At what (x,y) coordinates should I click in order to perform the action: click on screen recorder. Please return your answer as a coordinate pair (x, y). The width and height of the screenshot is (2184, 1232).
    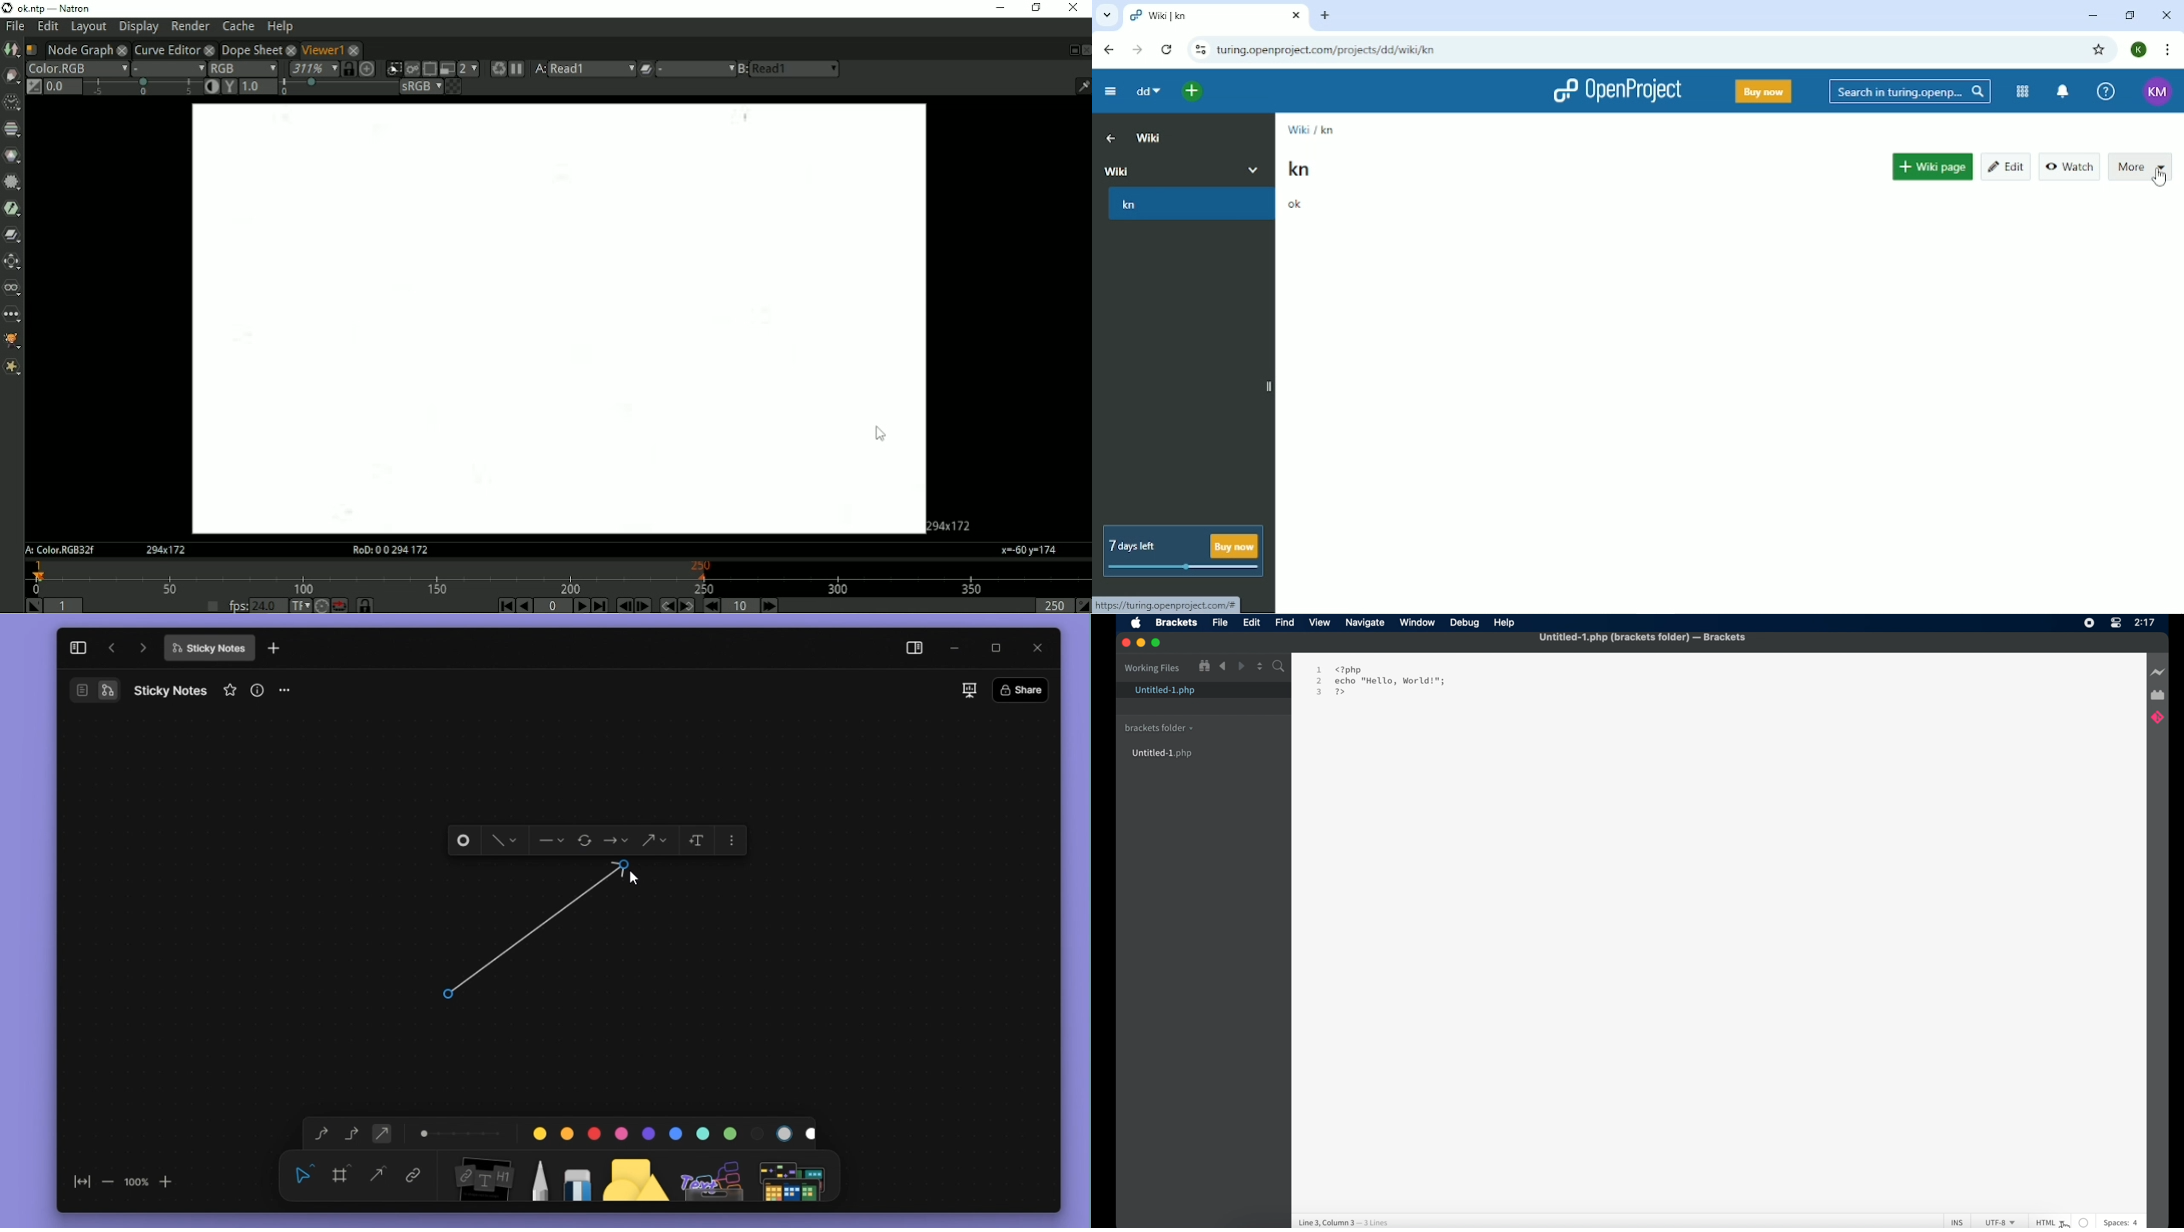
    Looking at the image, I should click on (2089, 623).